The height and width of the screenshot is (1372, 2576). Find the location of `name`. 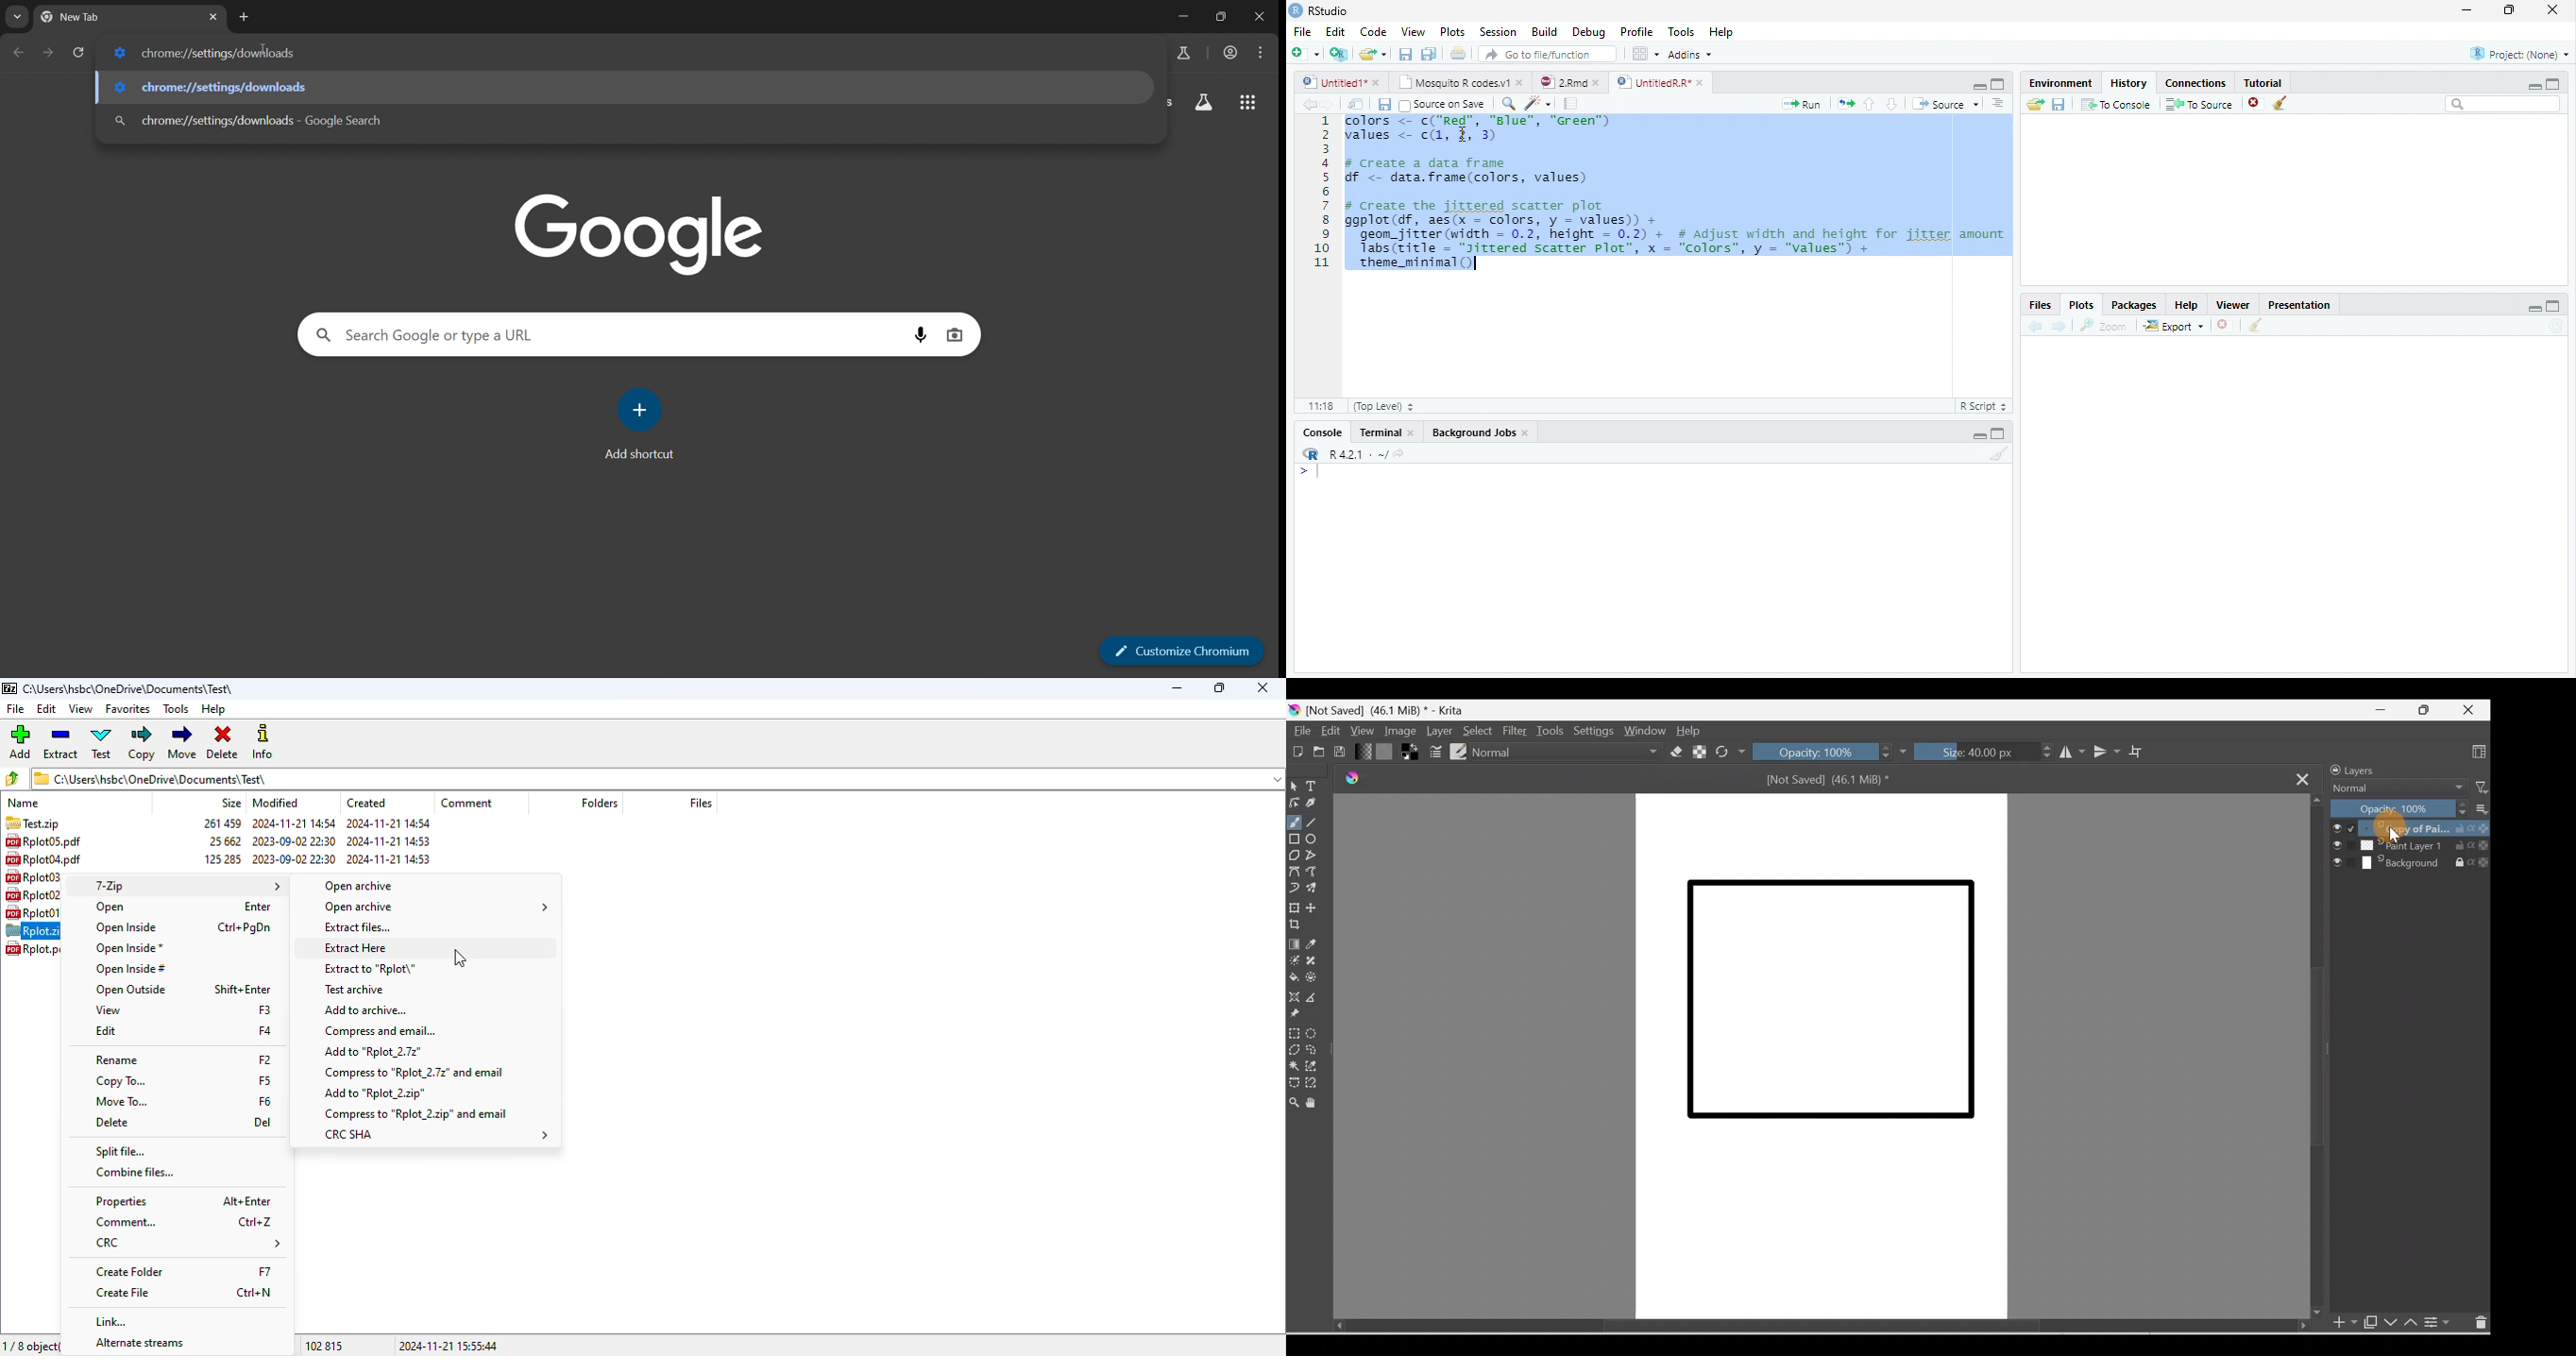

name is located at coordinates (25, 802).